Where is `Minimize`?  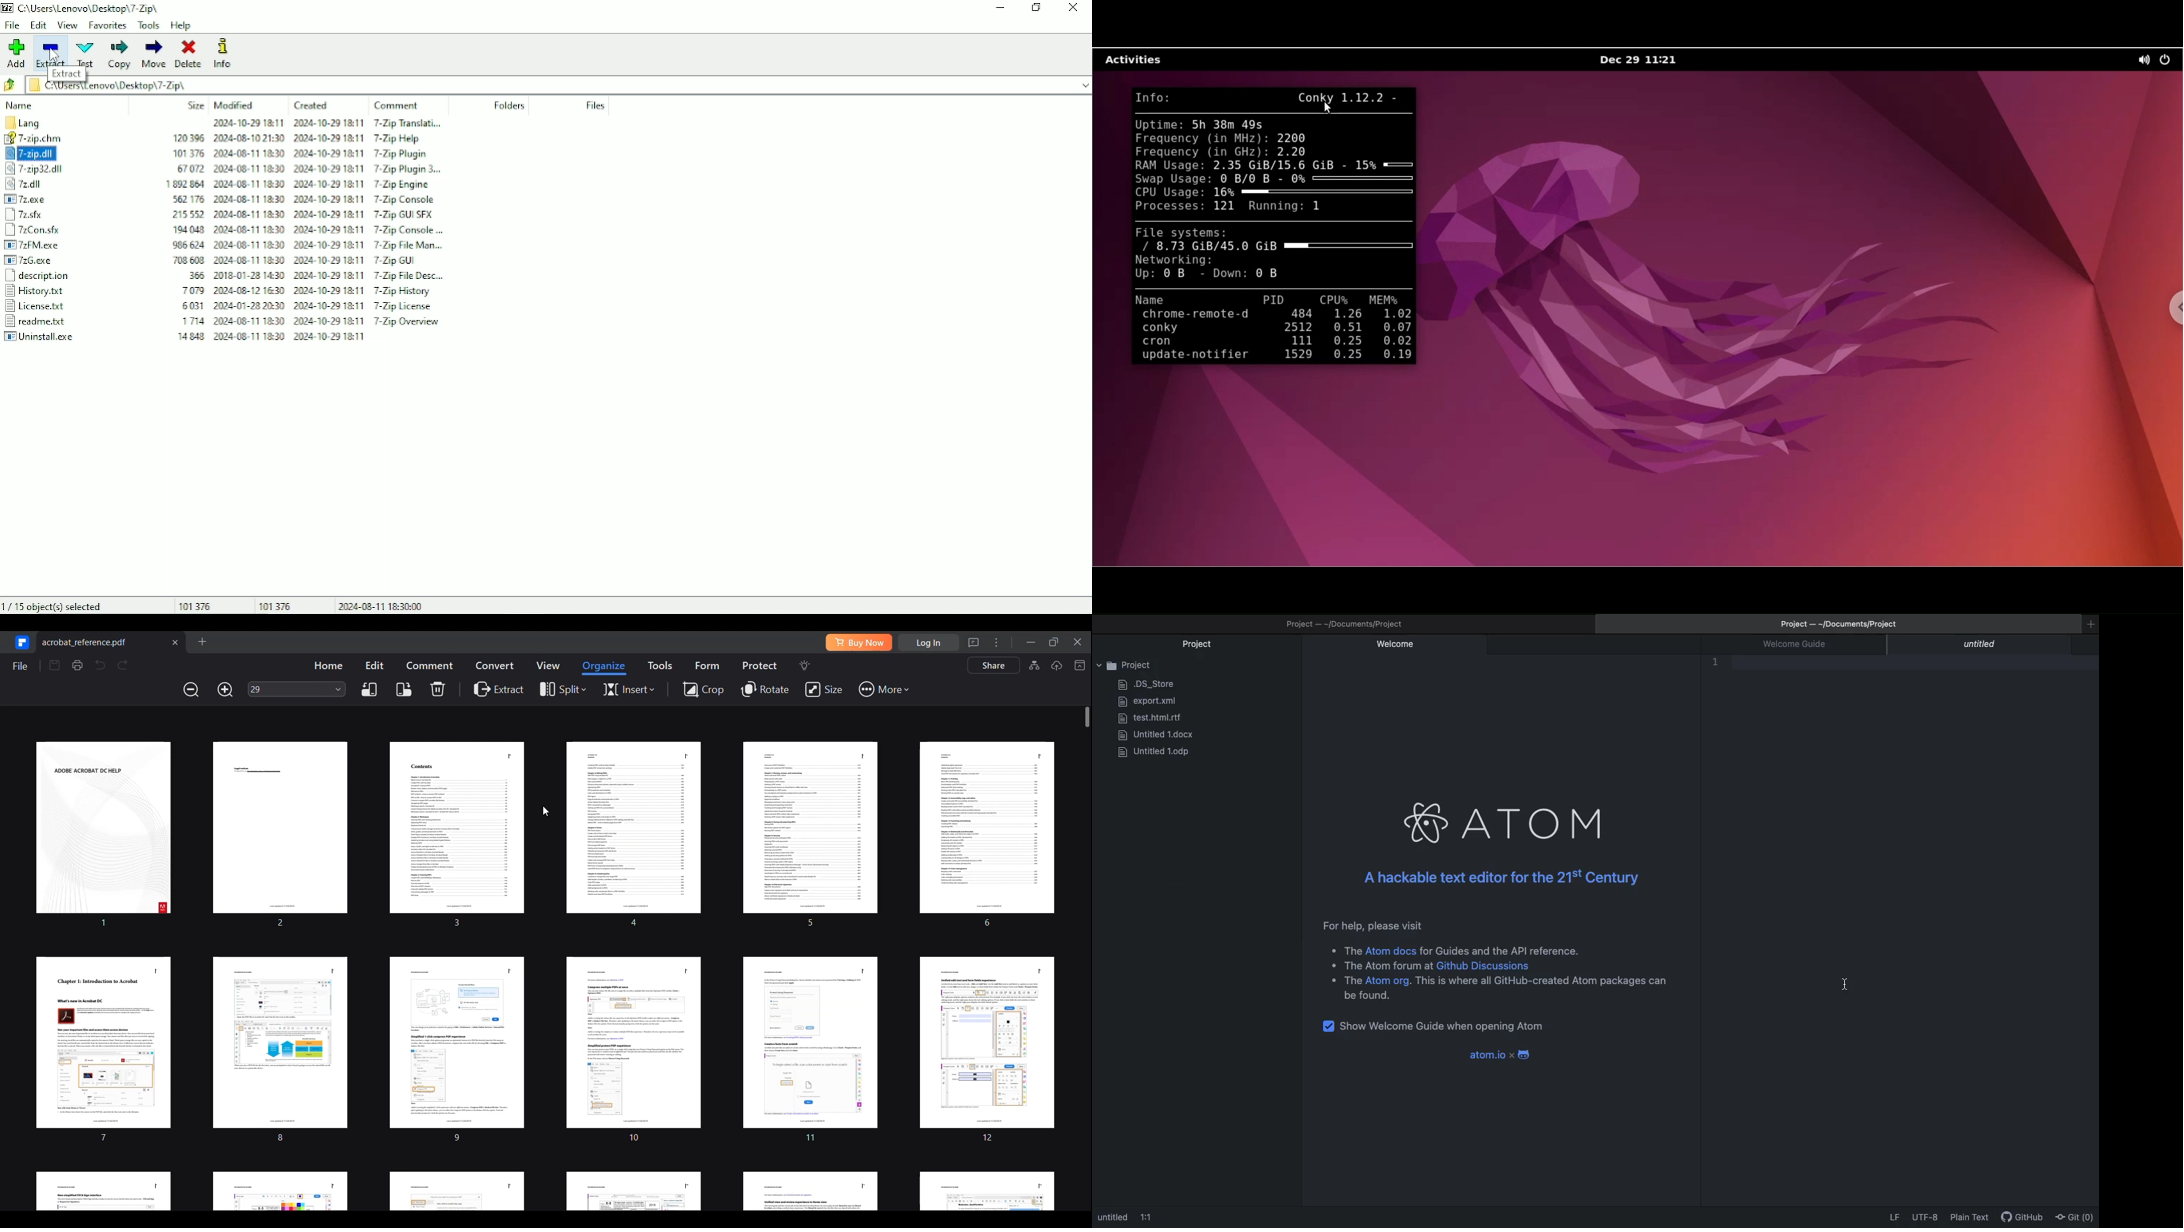 Minimize is located at coordinates (1031, 642).